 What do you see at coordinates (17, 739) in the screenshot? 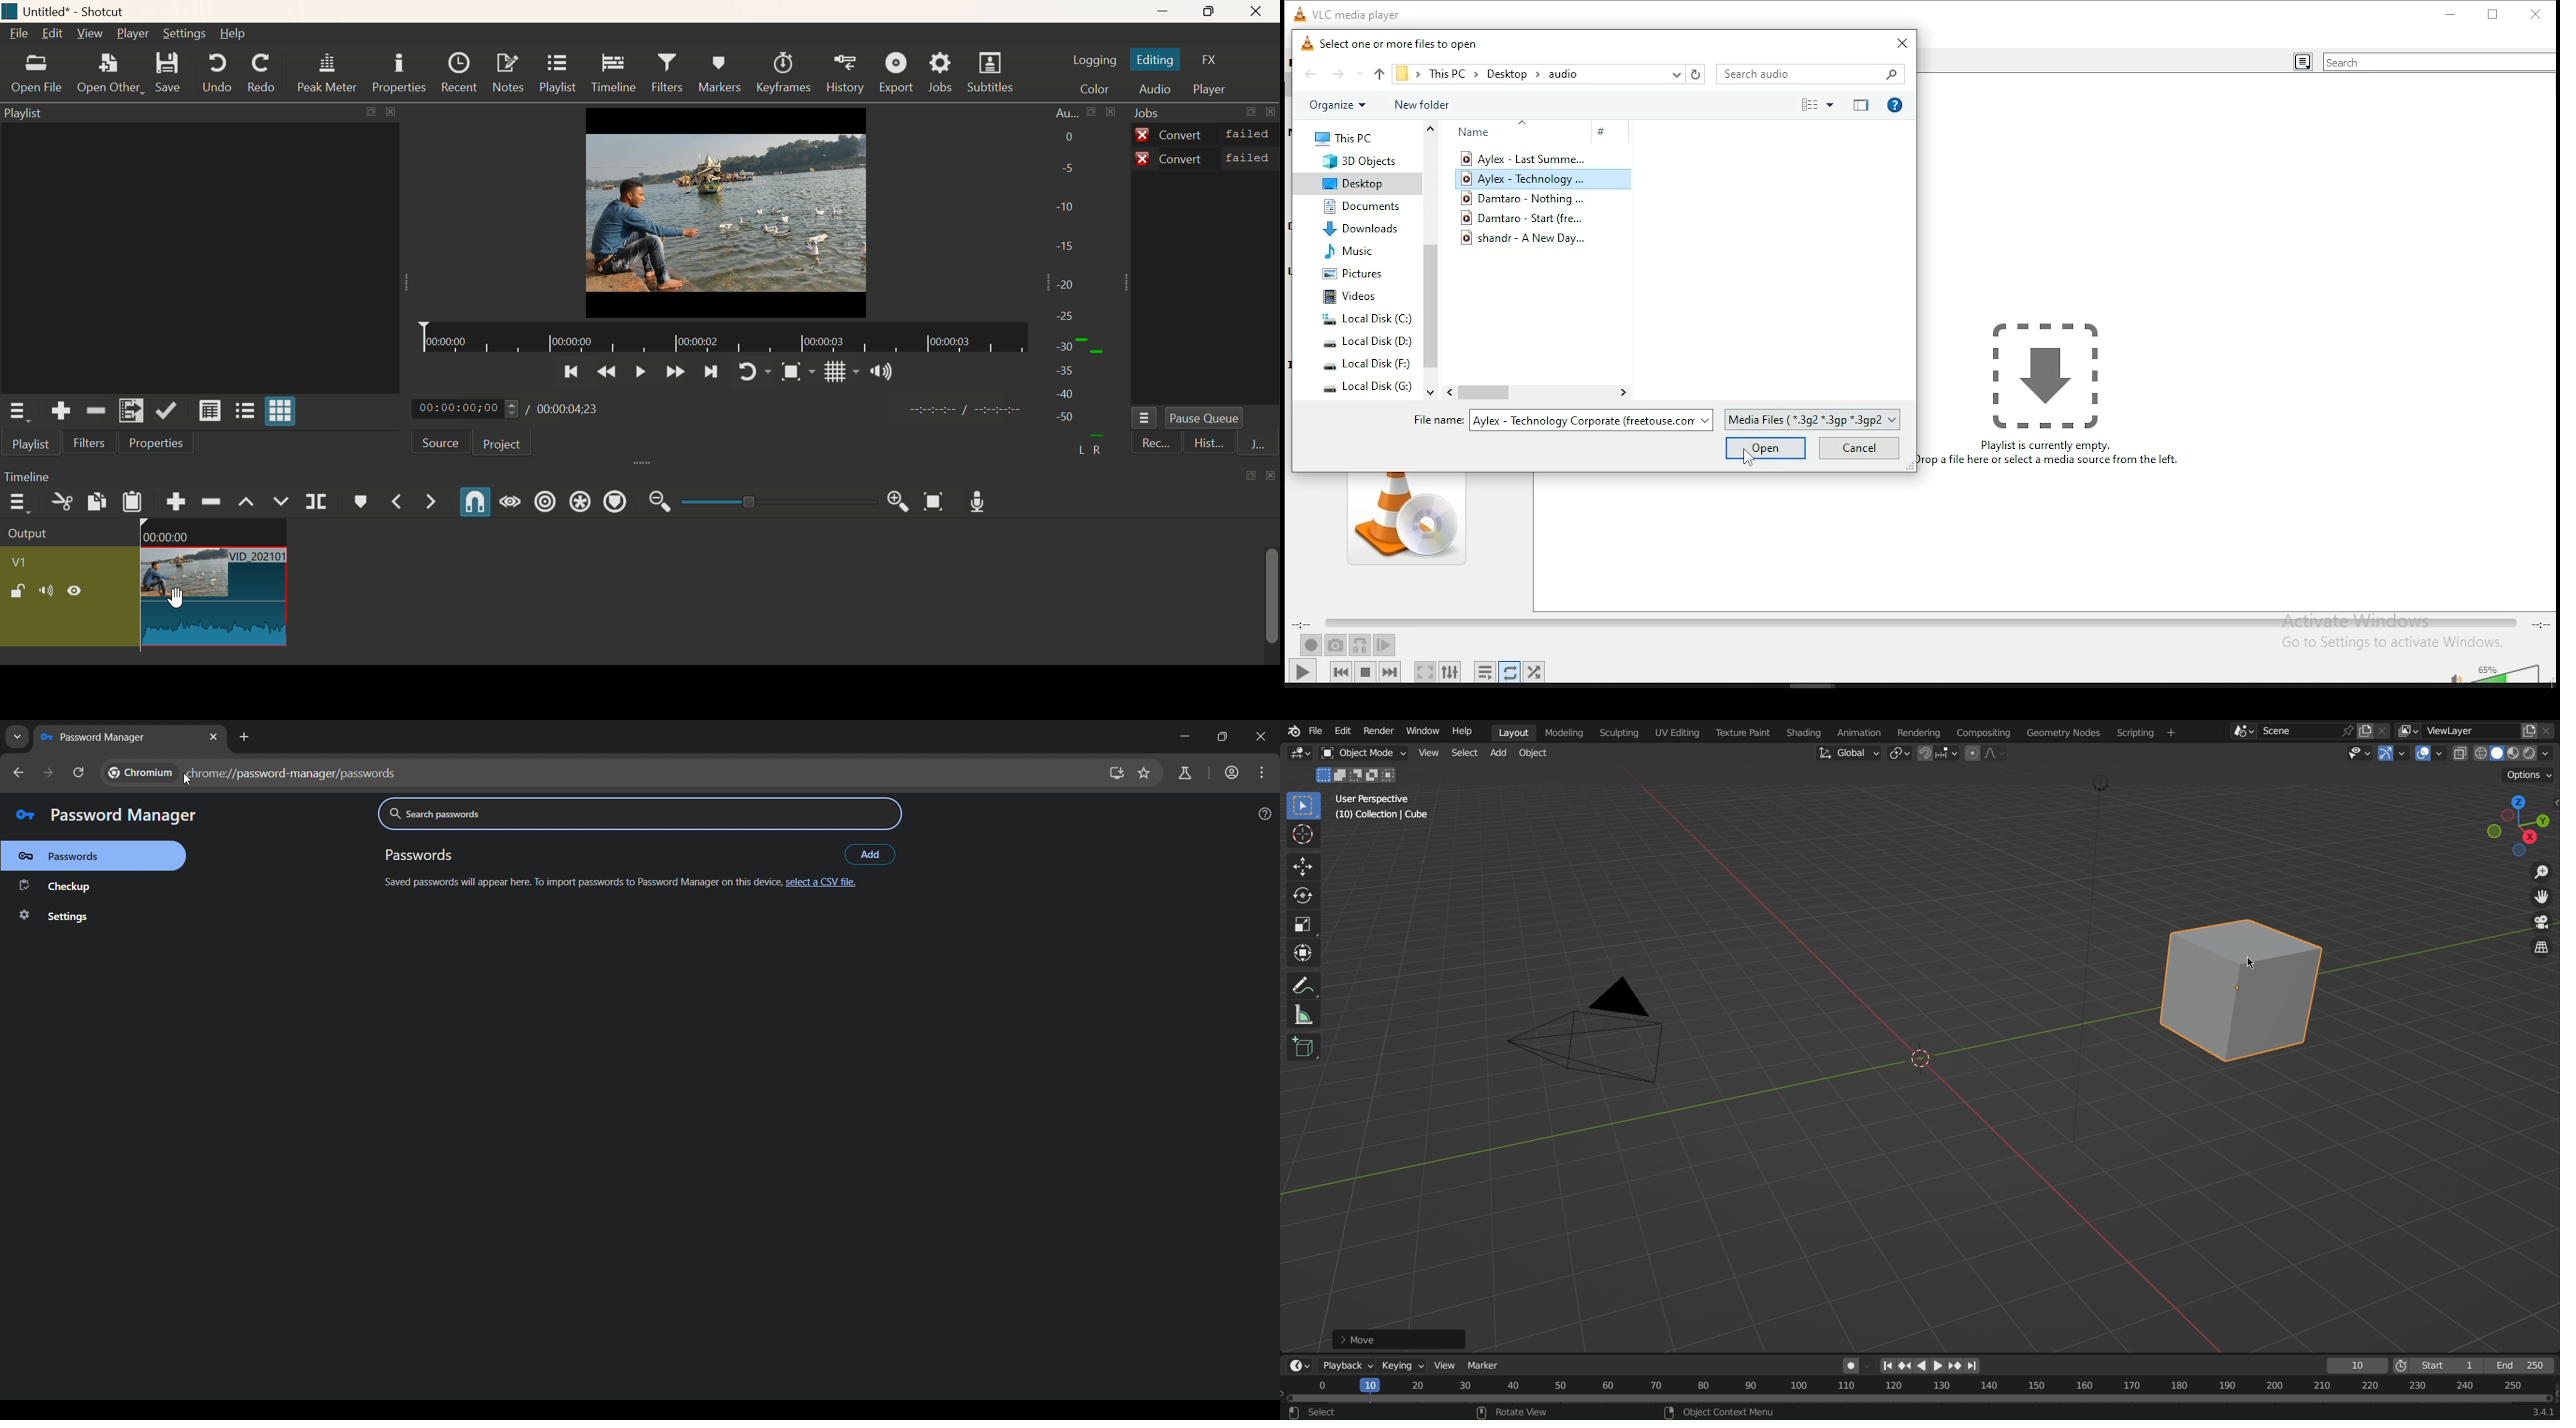
I see `search tabs` at bounding box center [17, 739].